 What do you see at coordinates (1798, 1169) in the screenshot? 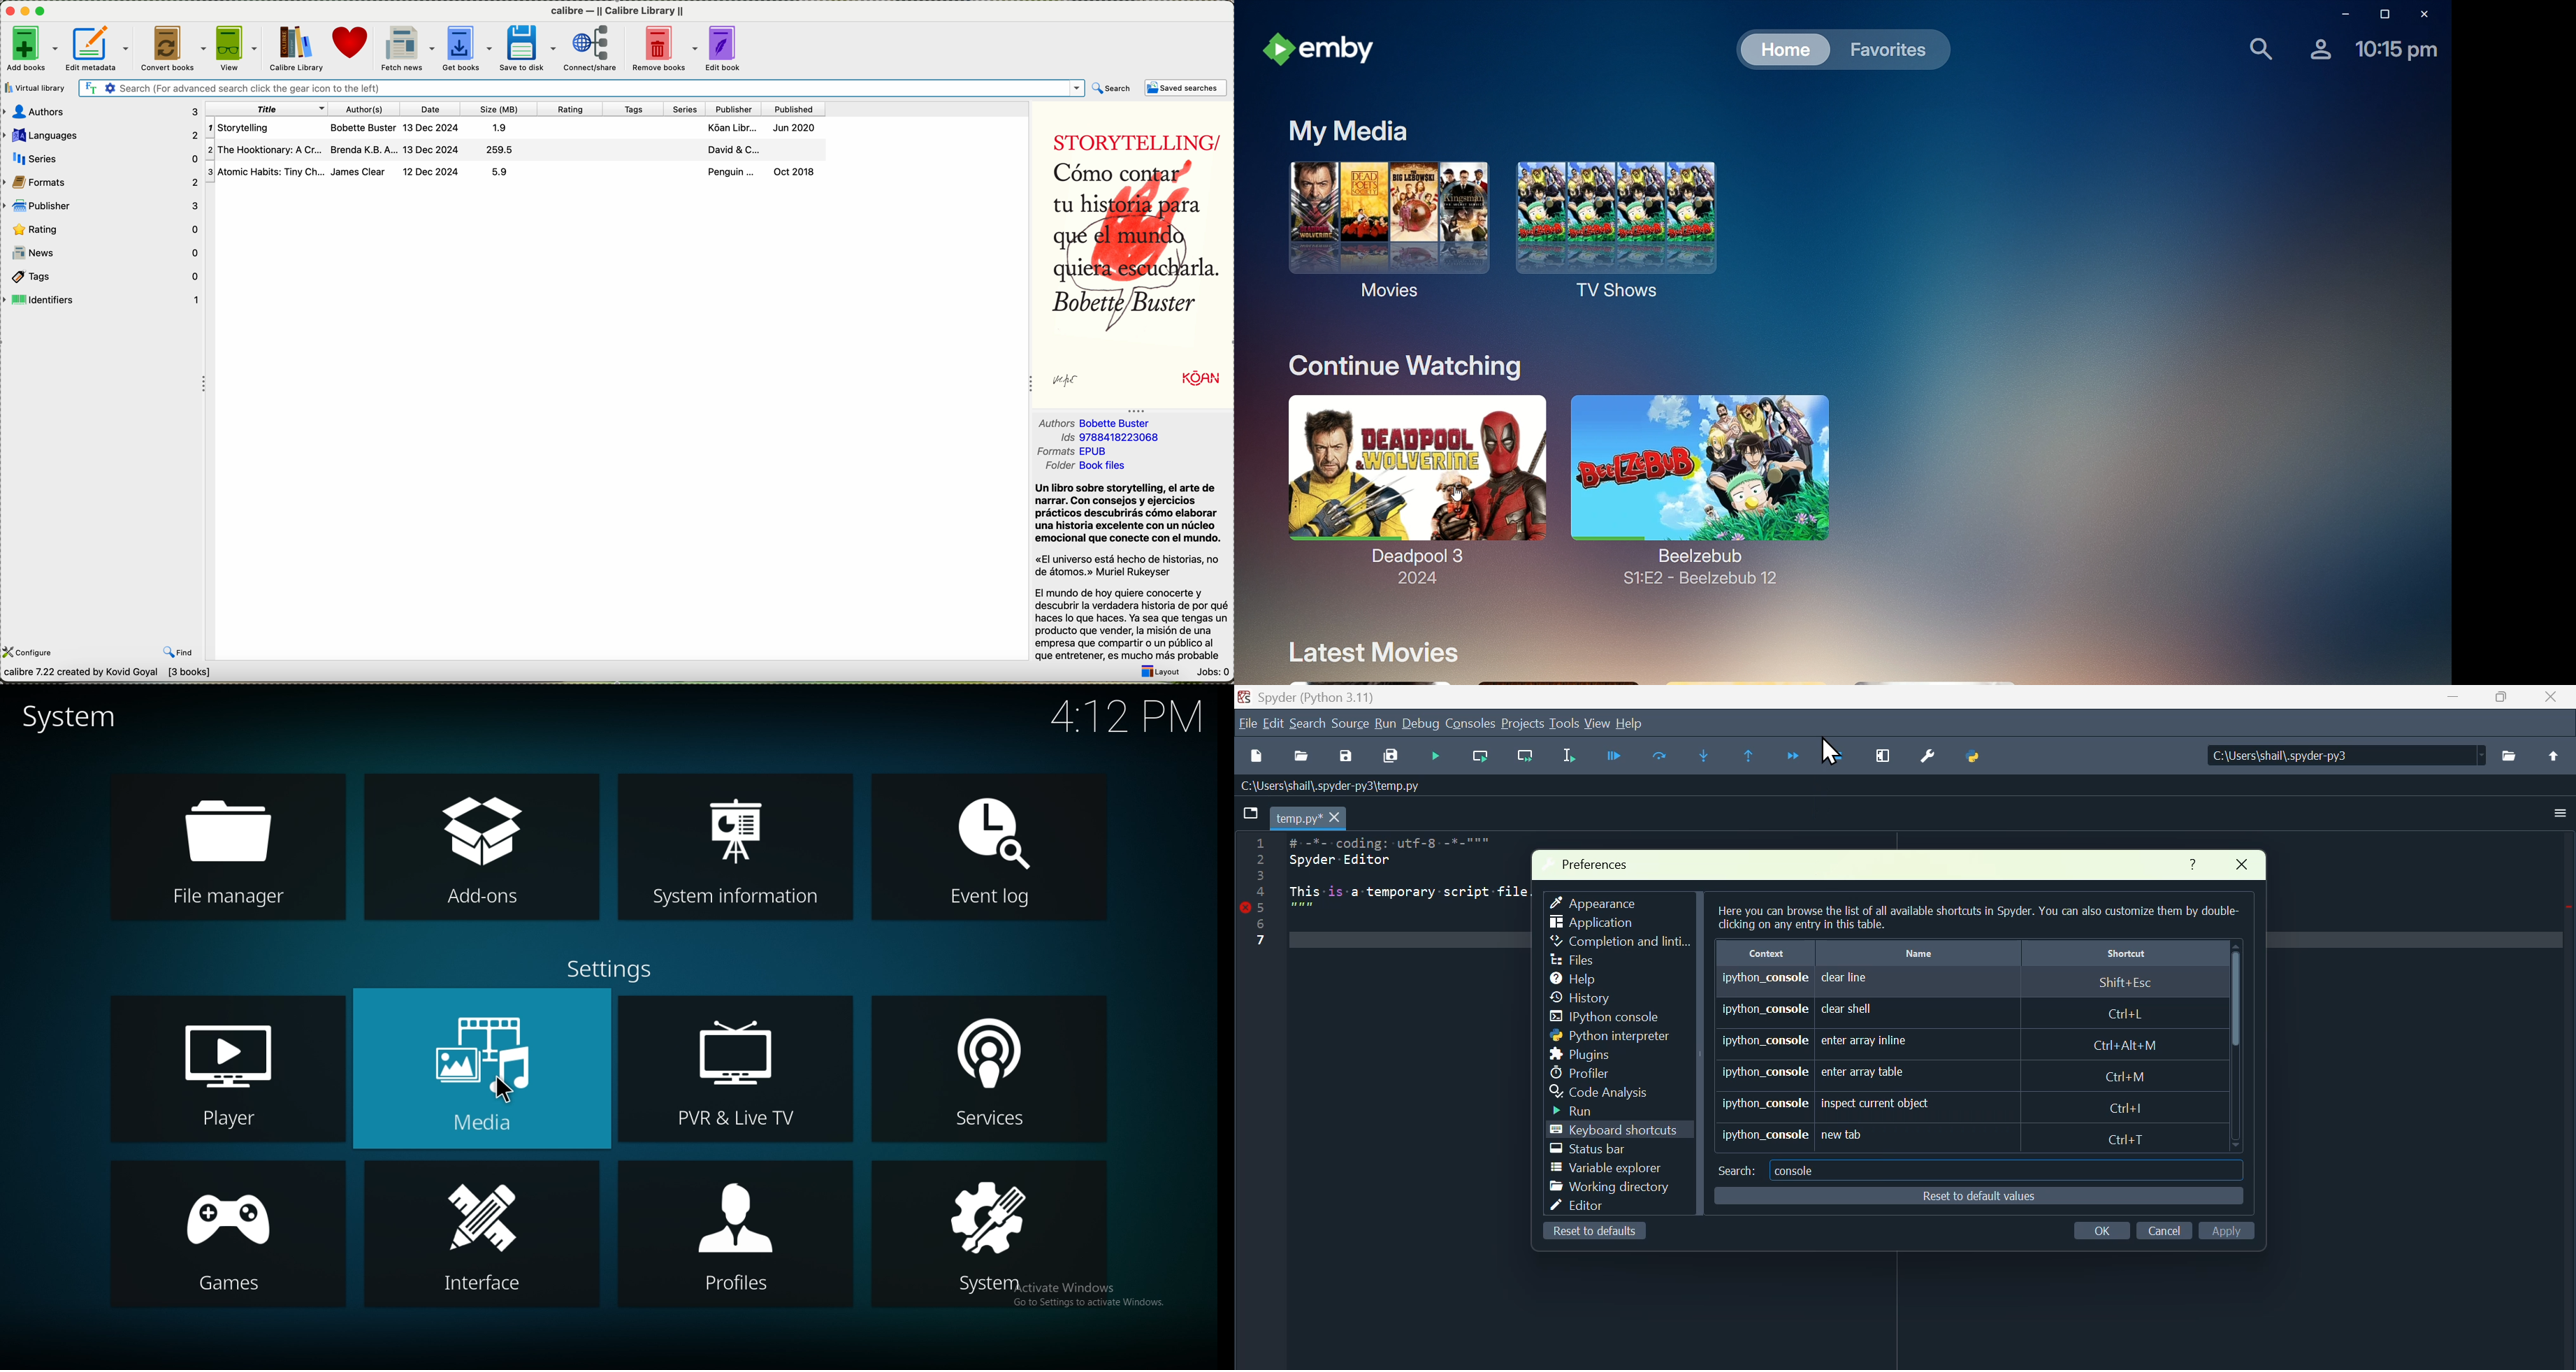
I see `Console` at bounding box center [1798, 1169].